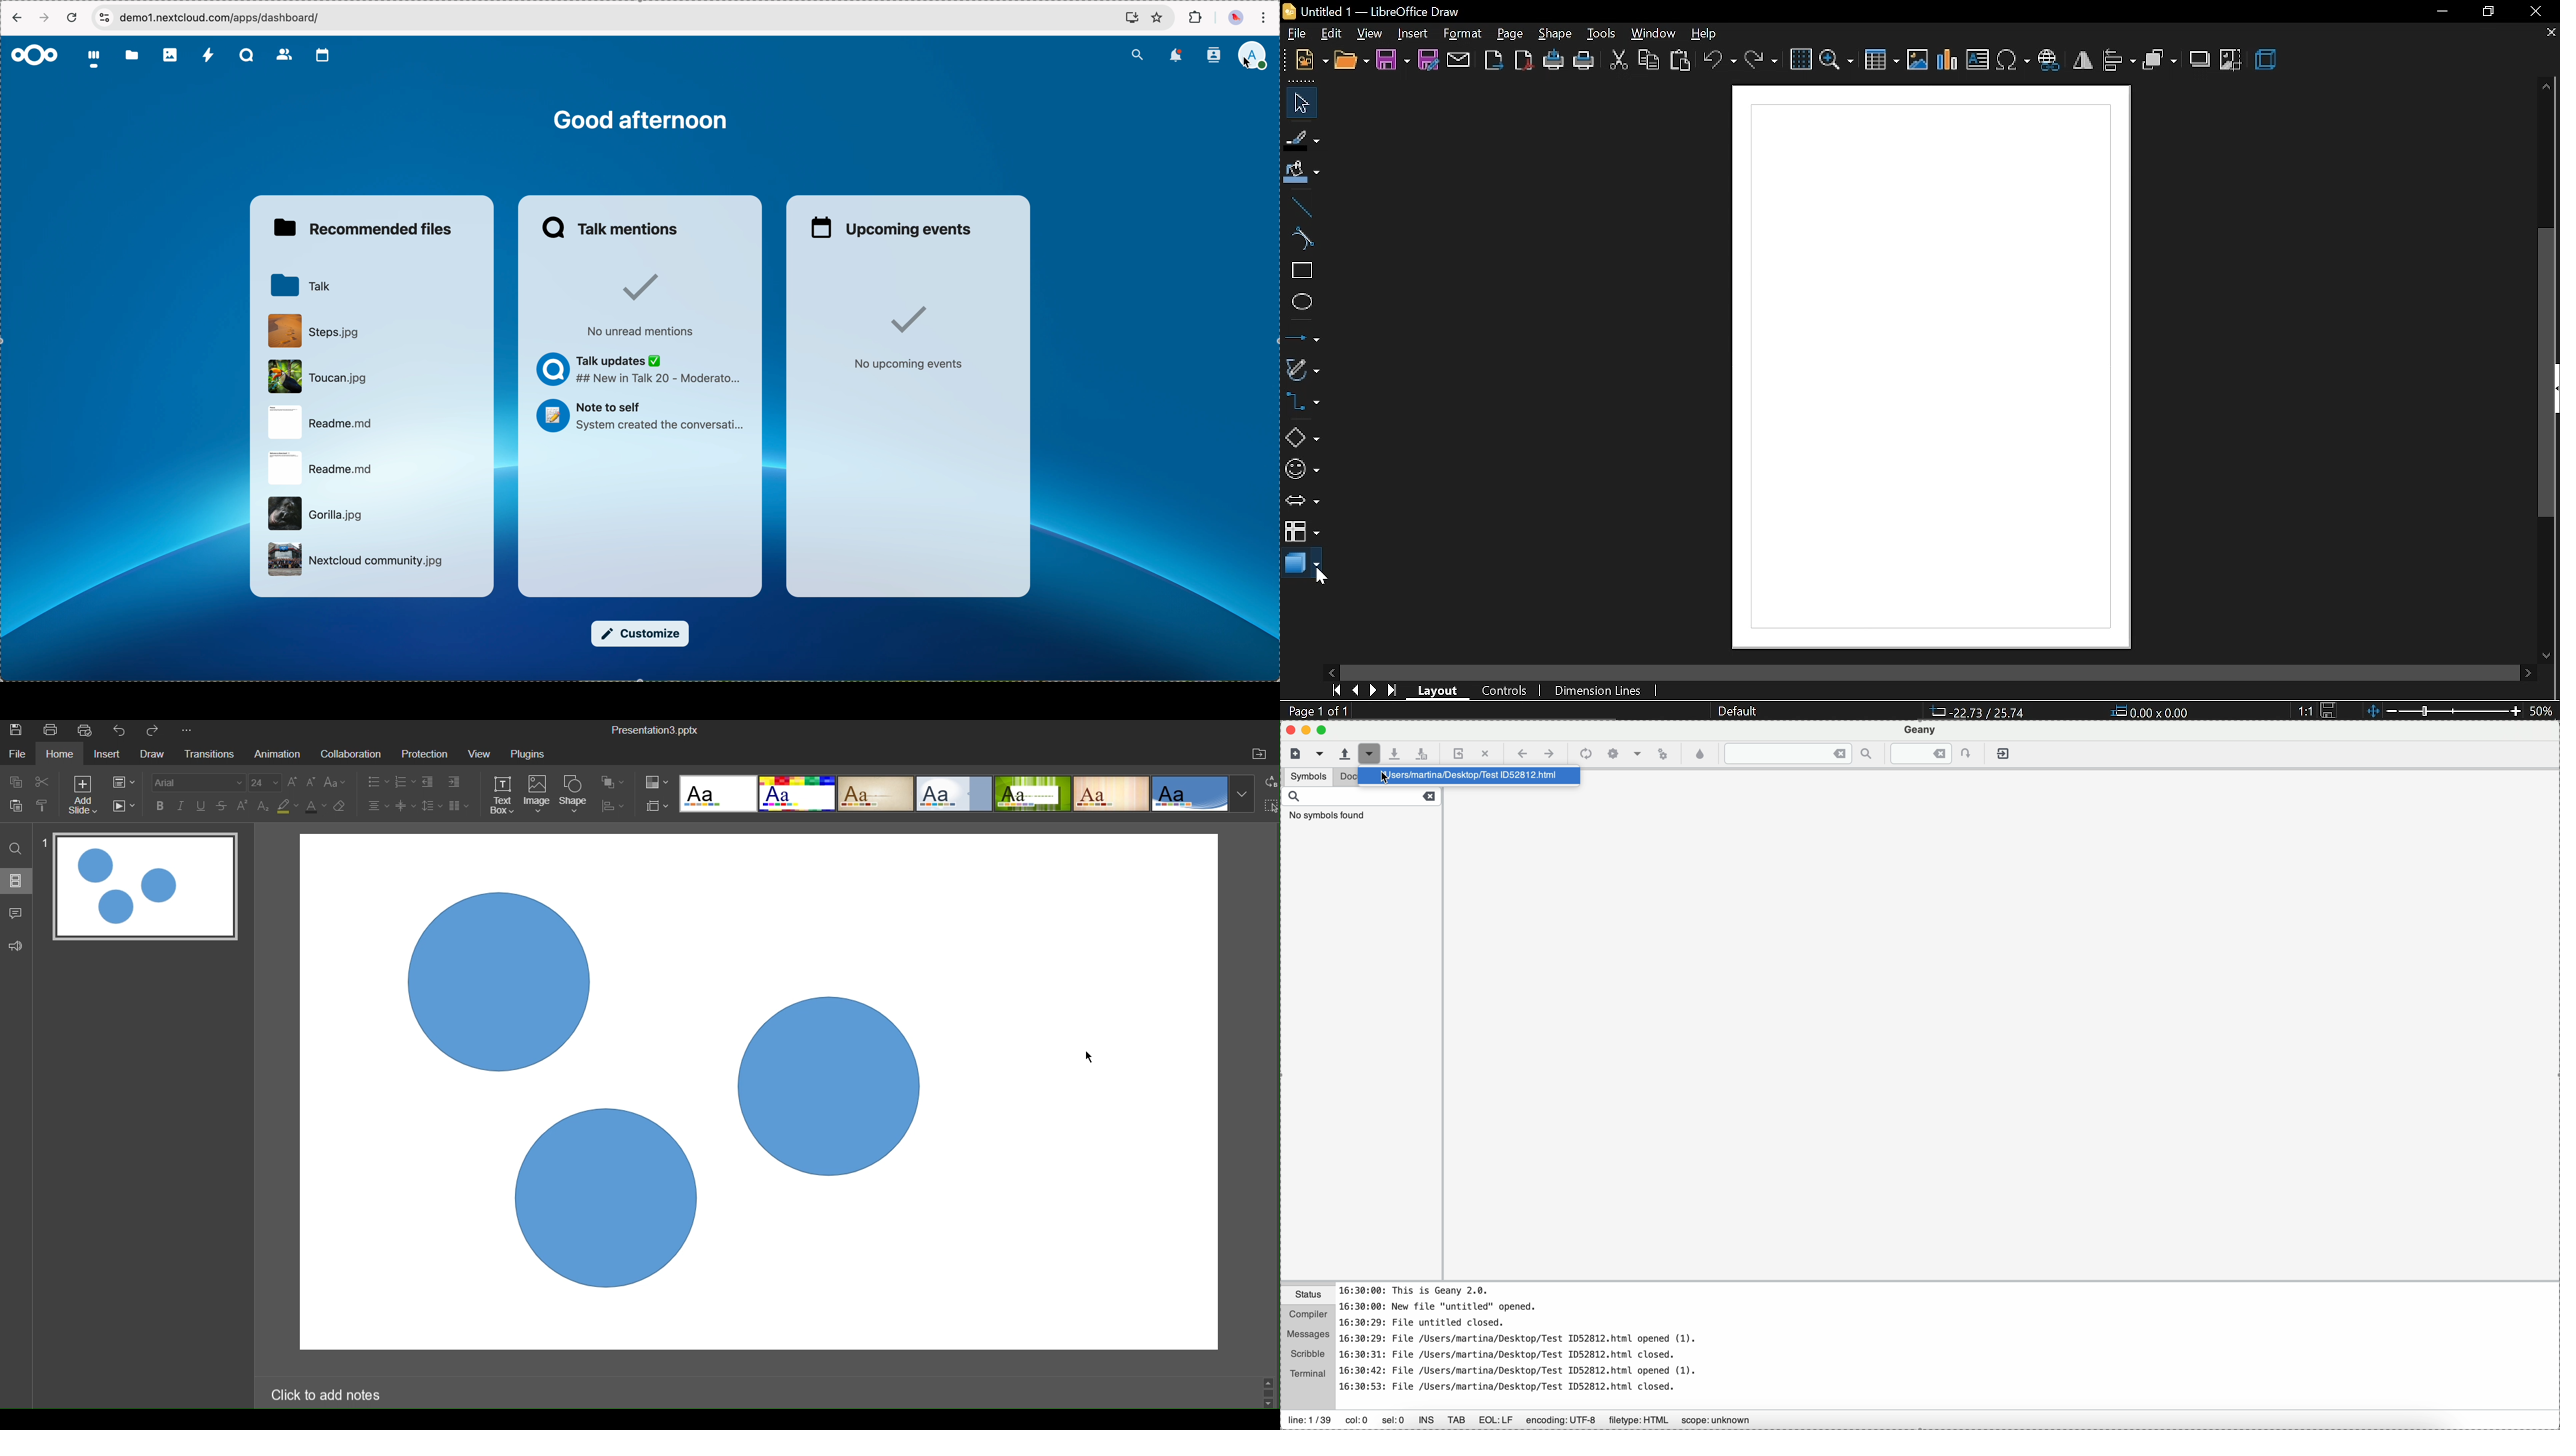 Image resolution: width=2576 pixels, height=1456 pixels. I want to click on vertical scrollbar, so click(2549, 373).